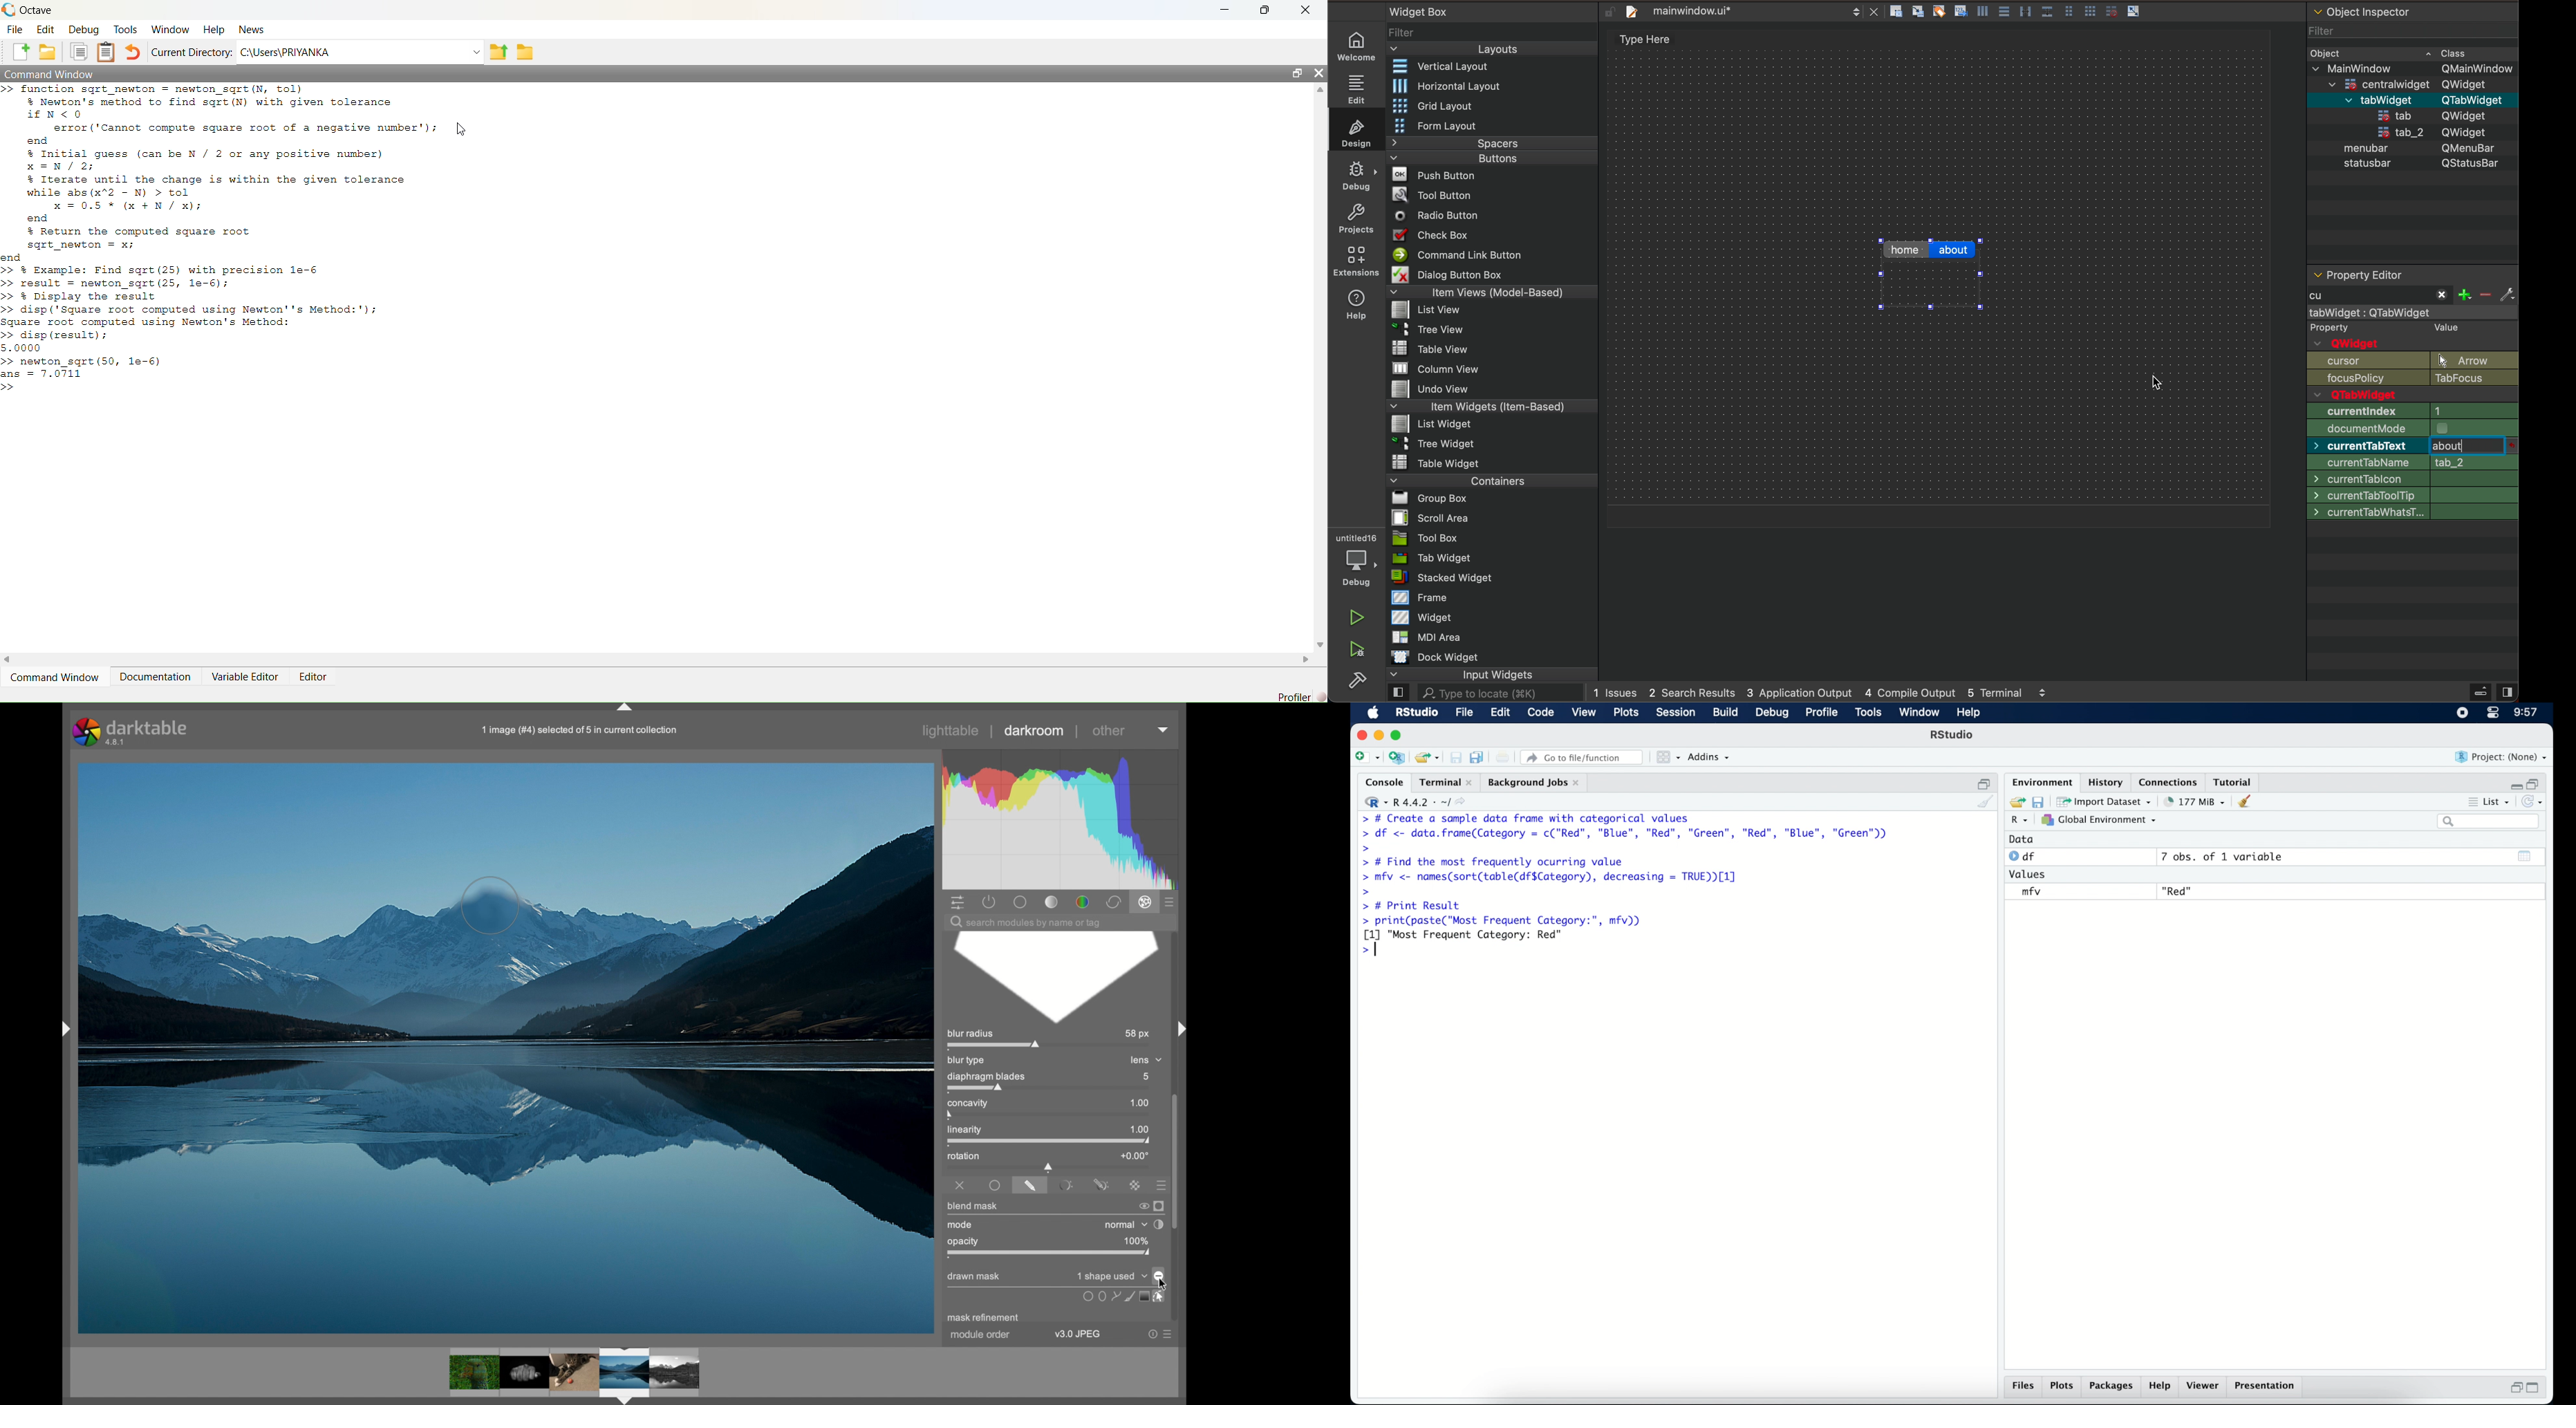 The image size is (2576, 1428). I want to click on Item Views (Model-Based), so click(1492, 293).